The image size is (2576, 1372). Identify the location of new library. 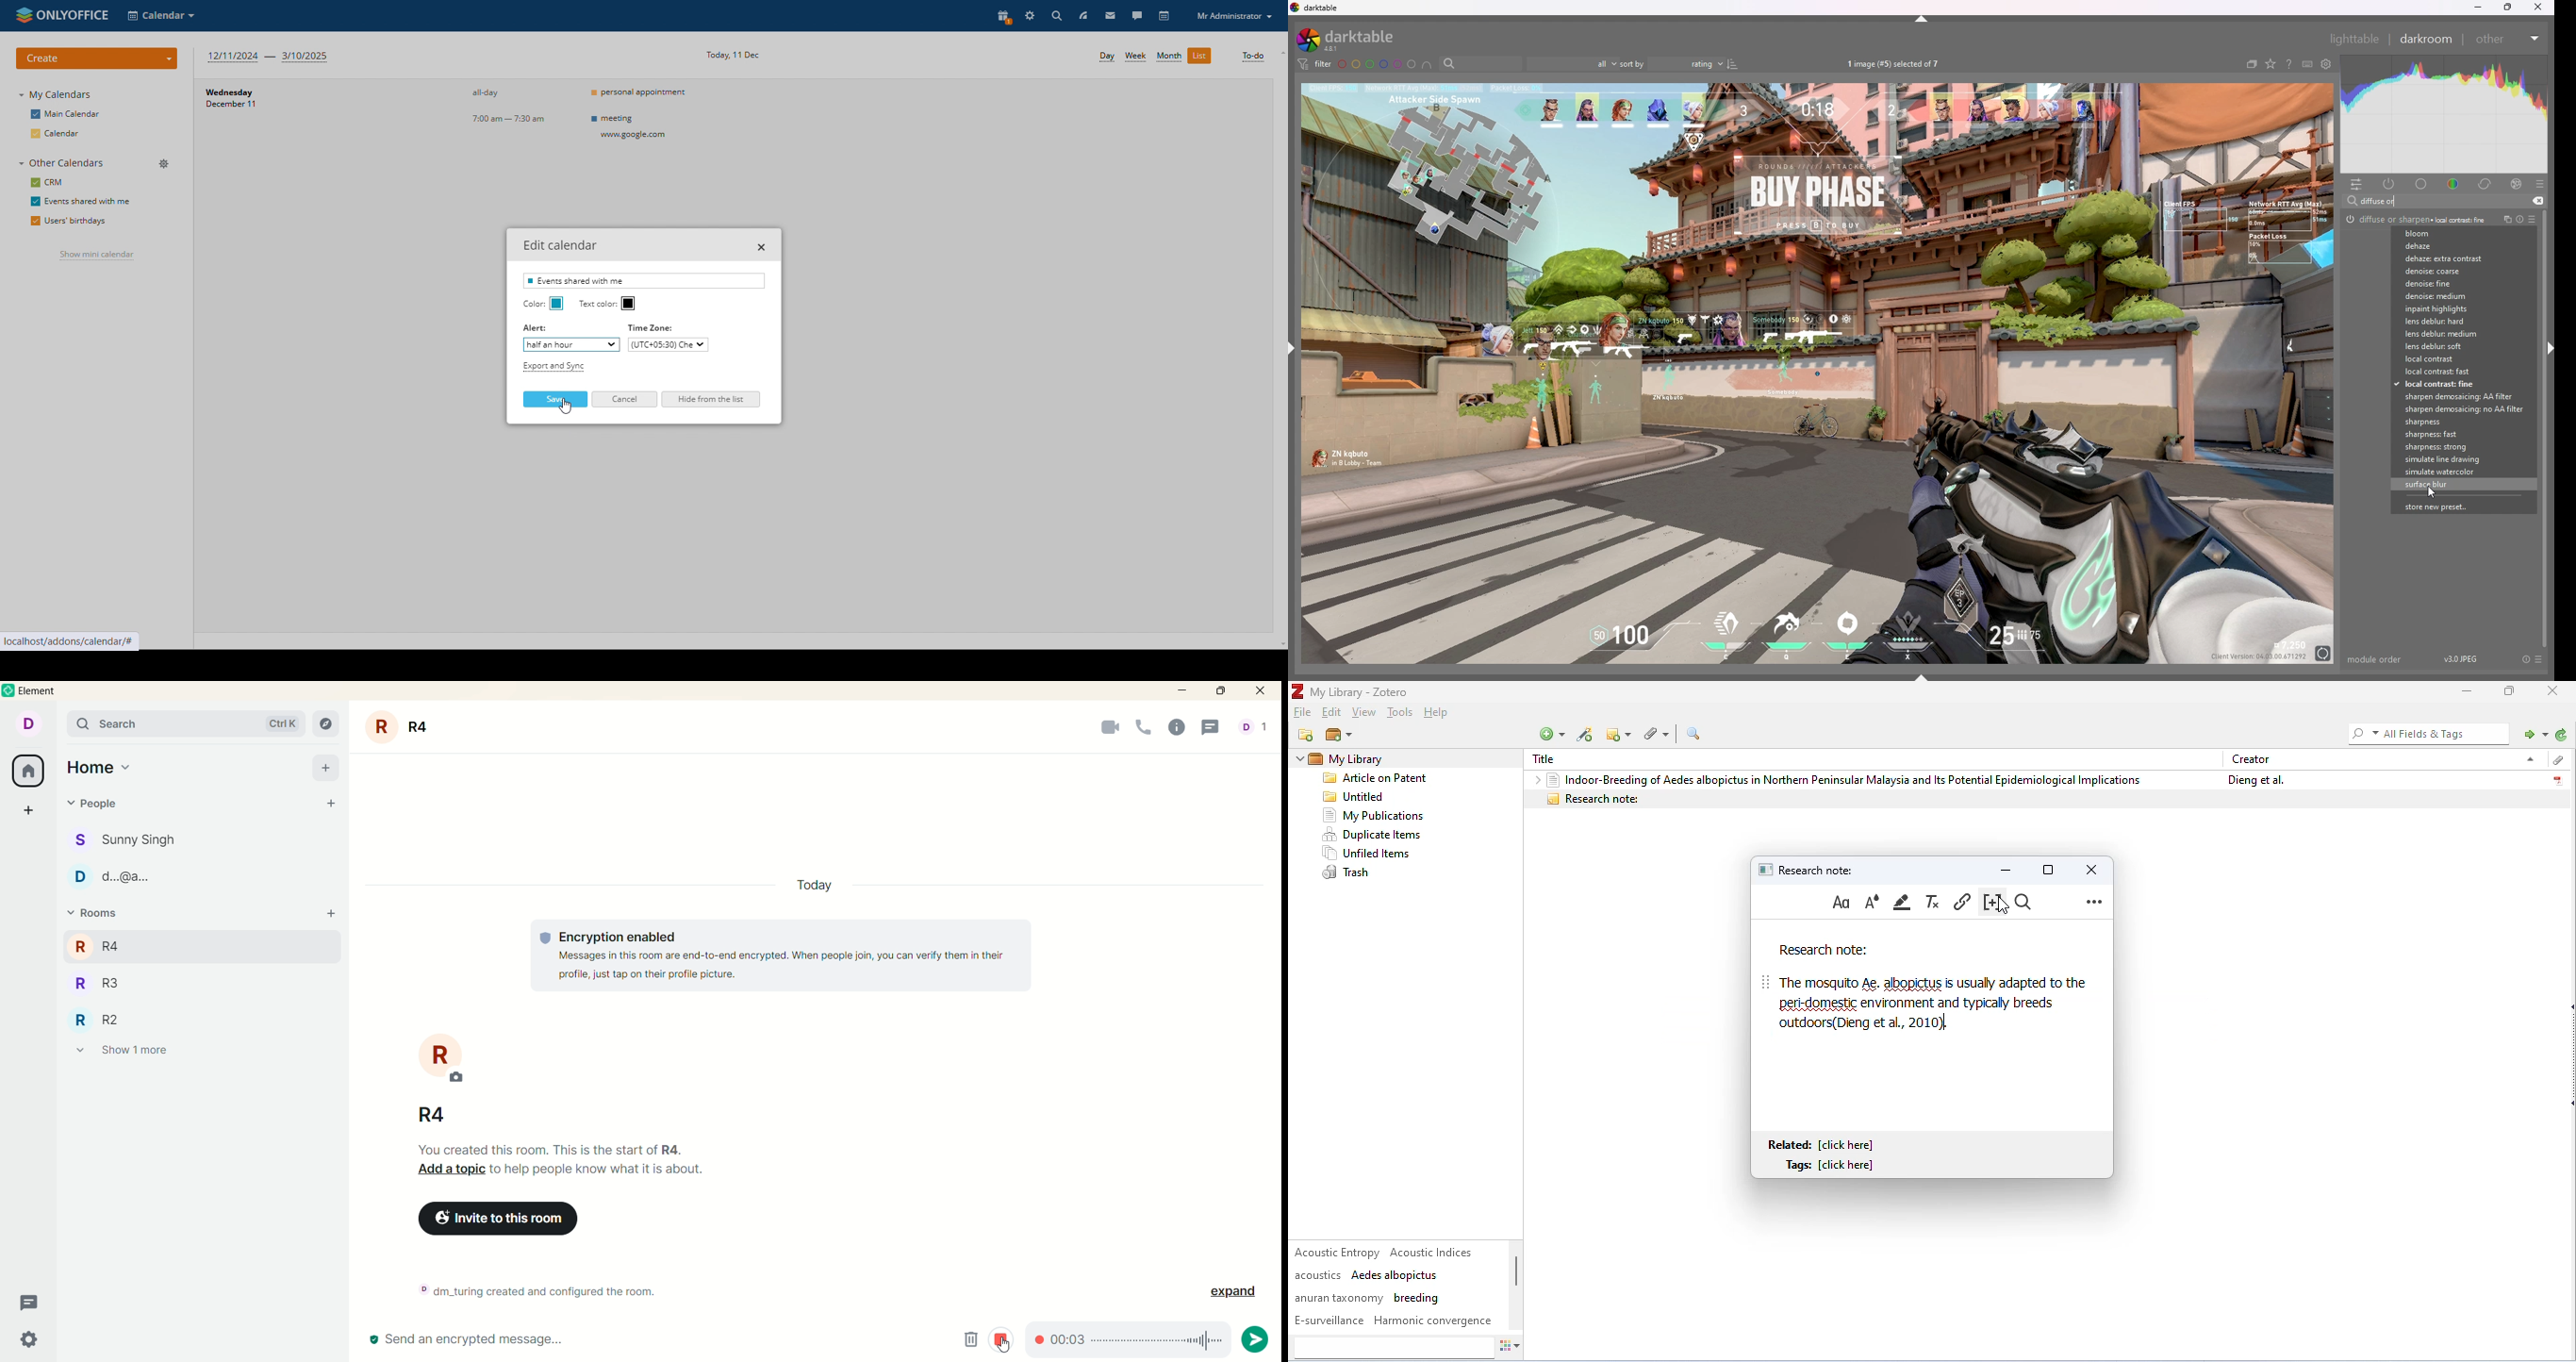
(1338, 736).